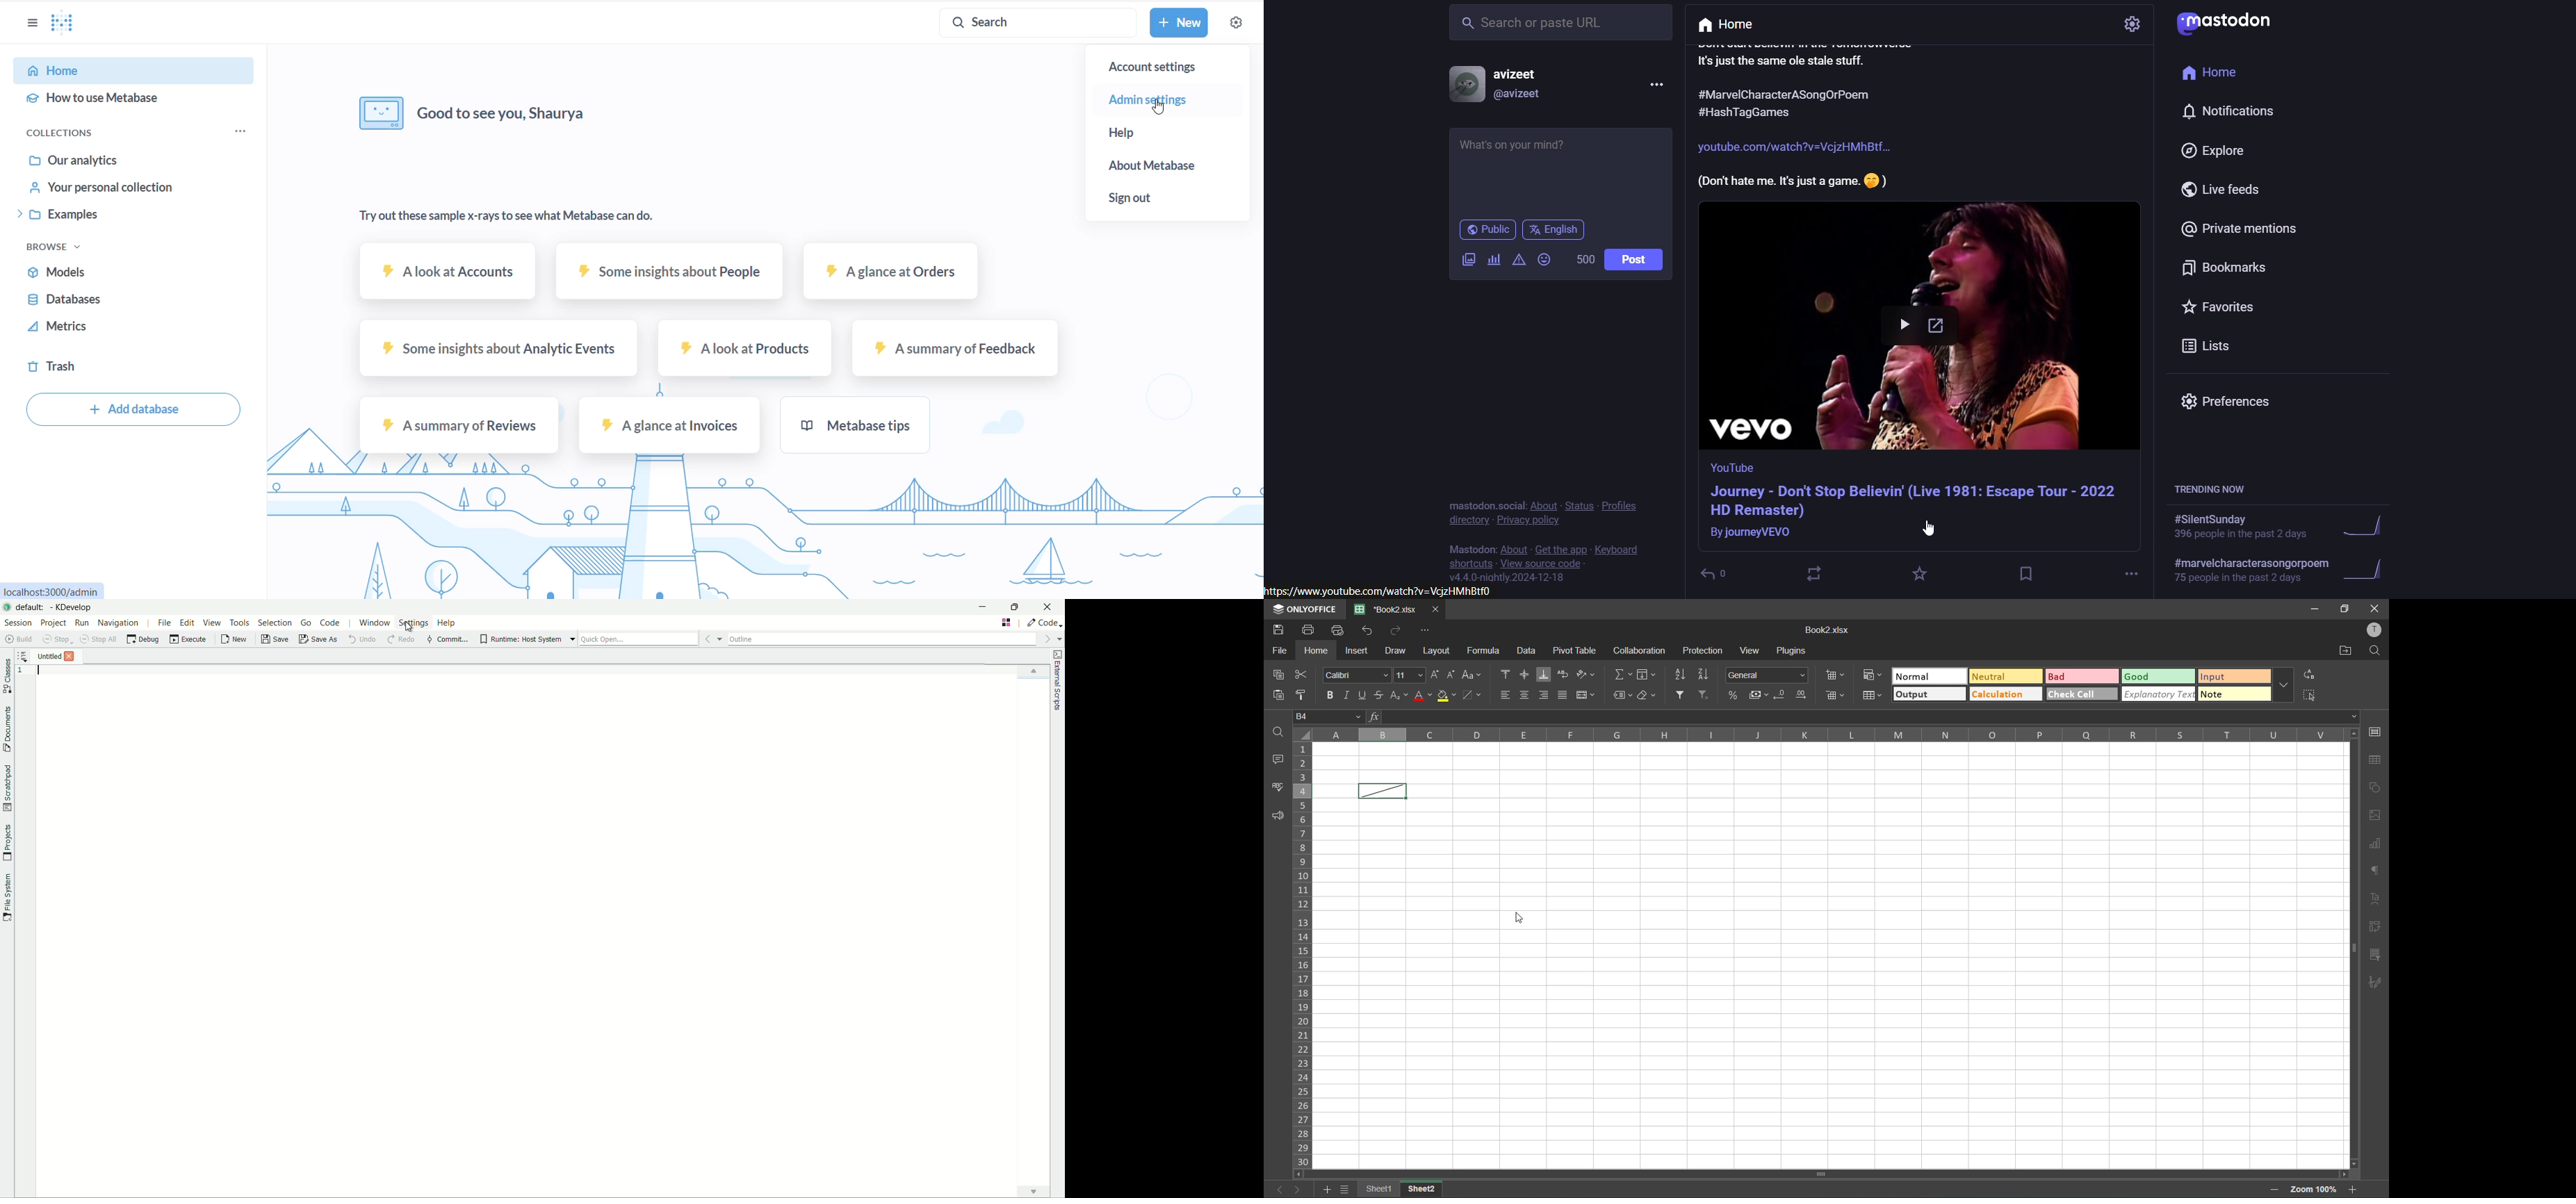 The image size is (2576, 1204). Describe the element at coordinates (2133, 24) in the screenshot. I see `setting` at that location.